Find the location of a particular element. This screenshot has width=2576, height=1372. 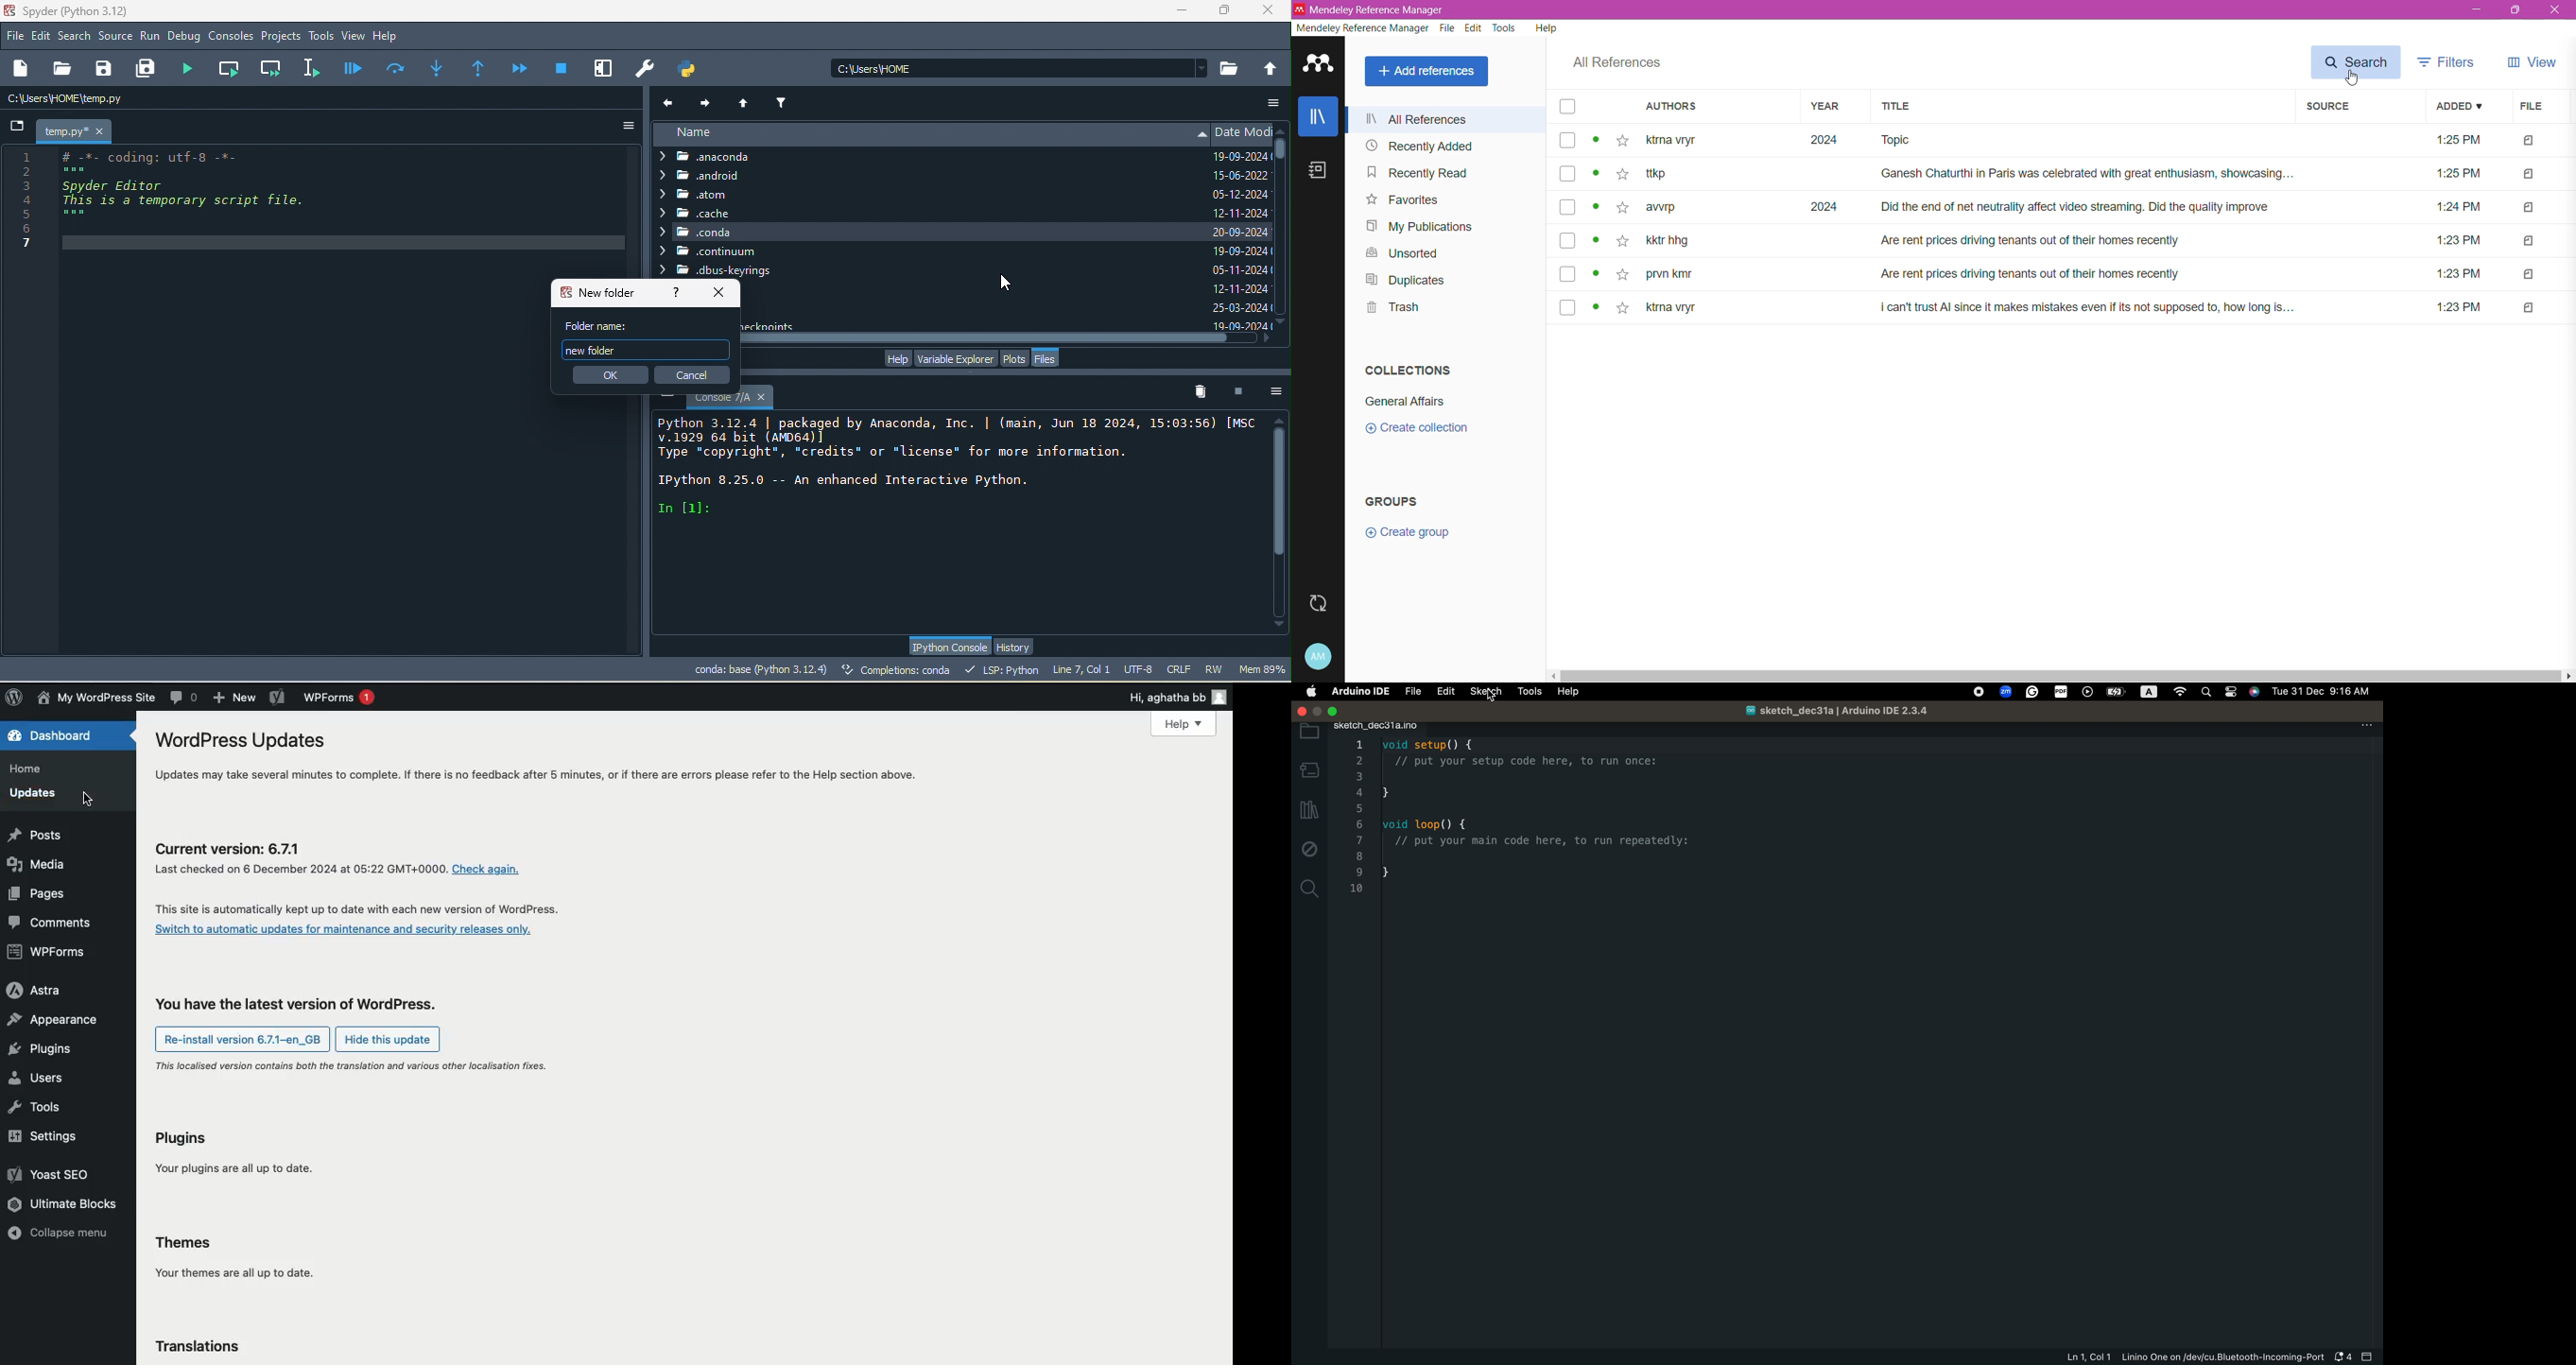

Favorites is located at coordinates (1401, 200).